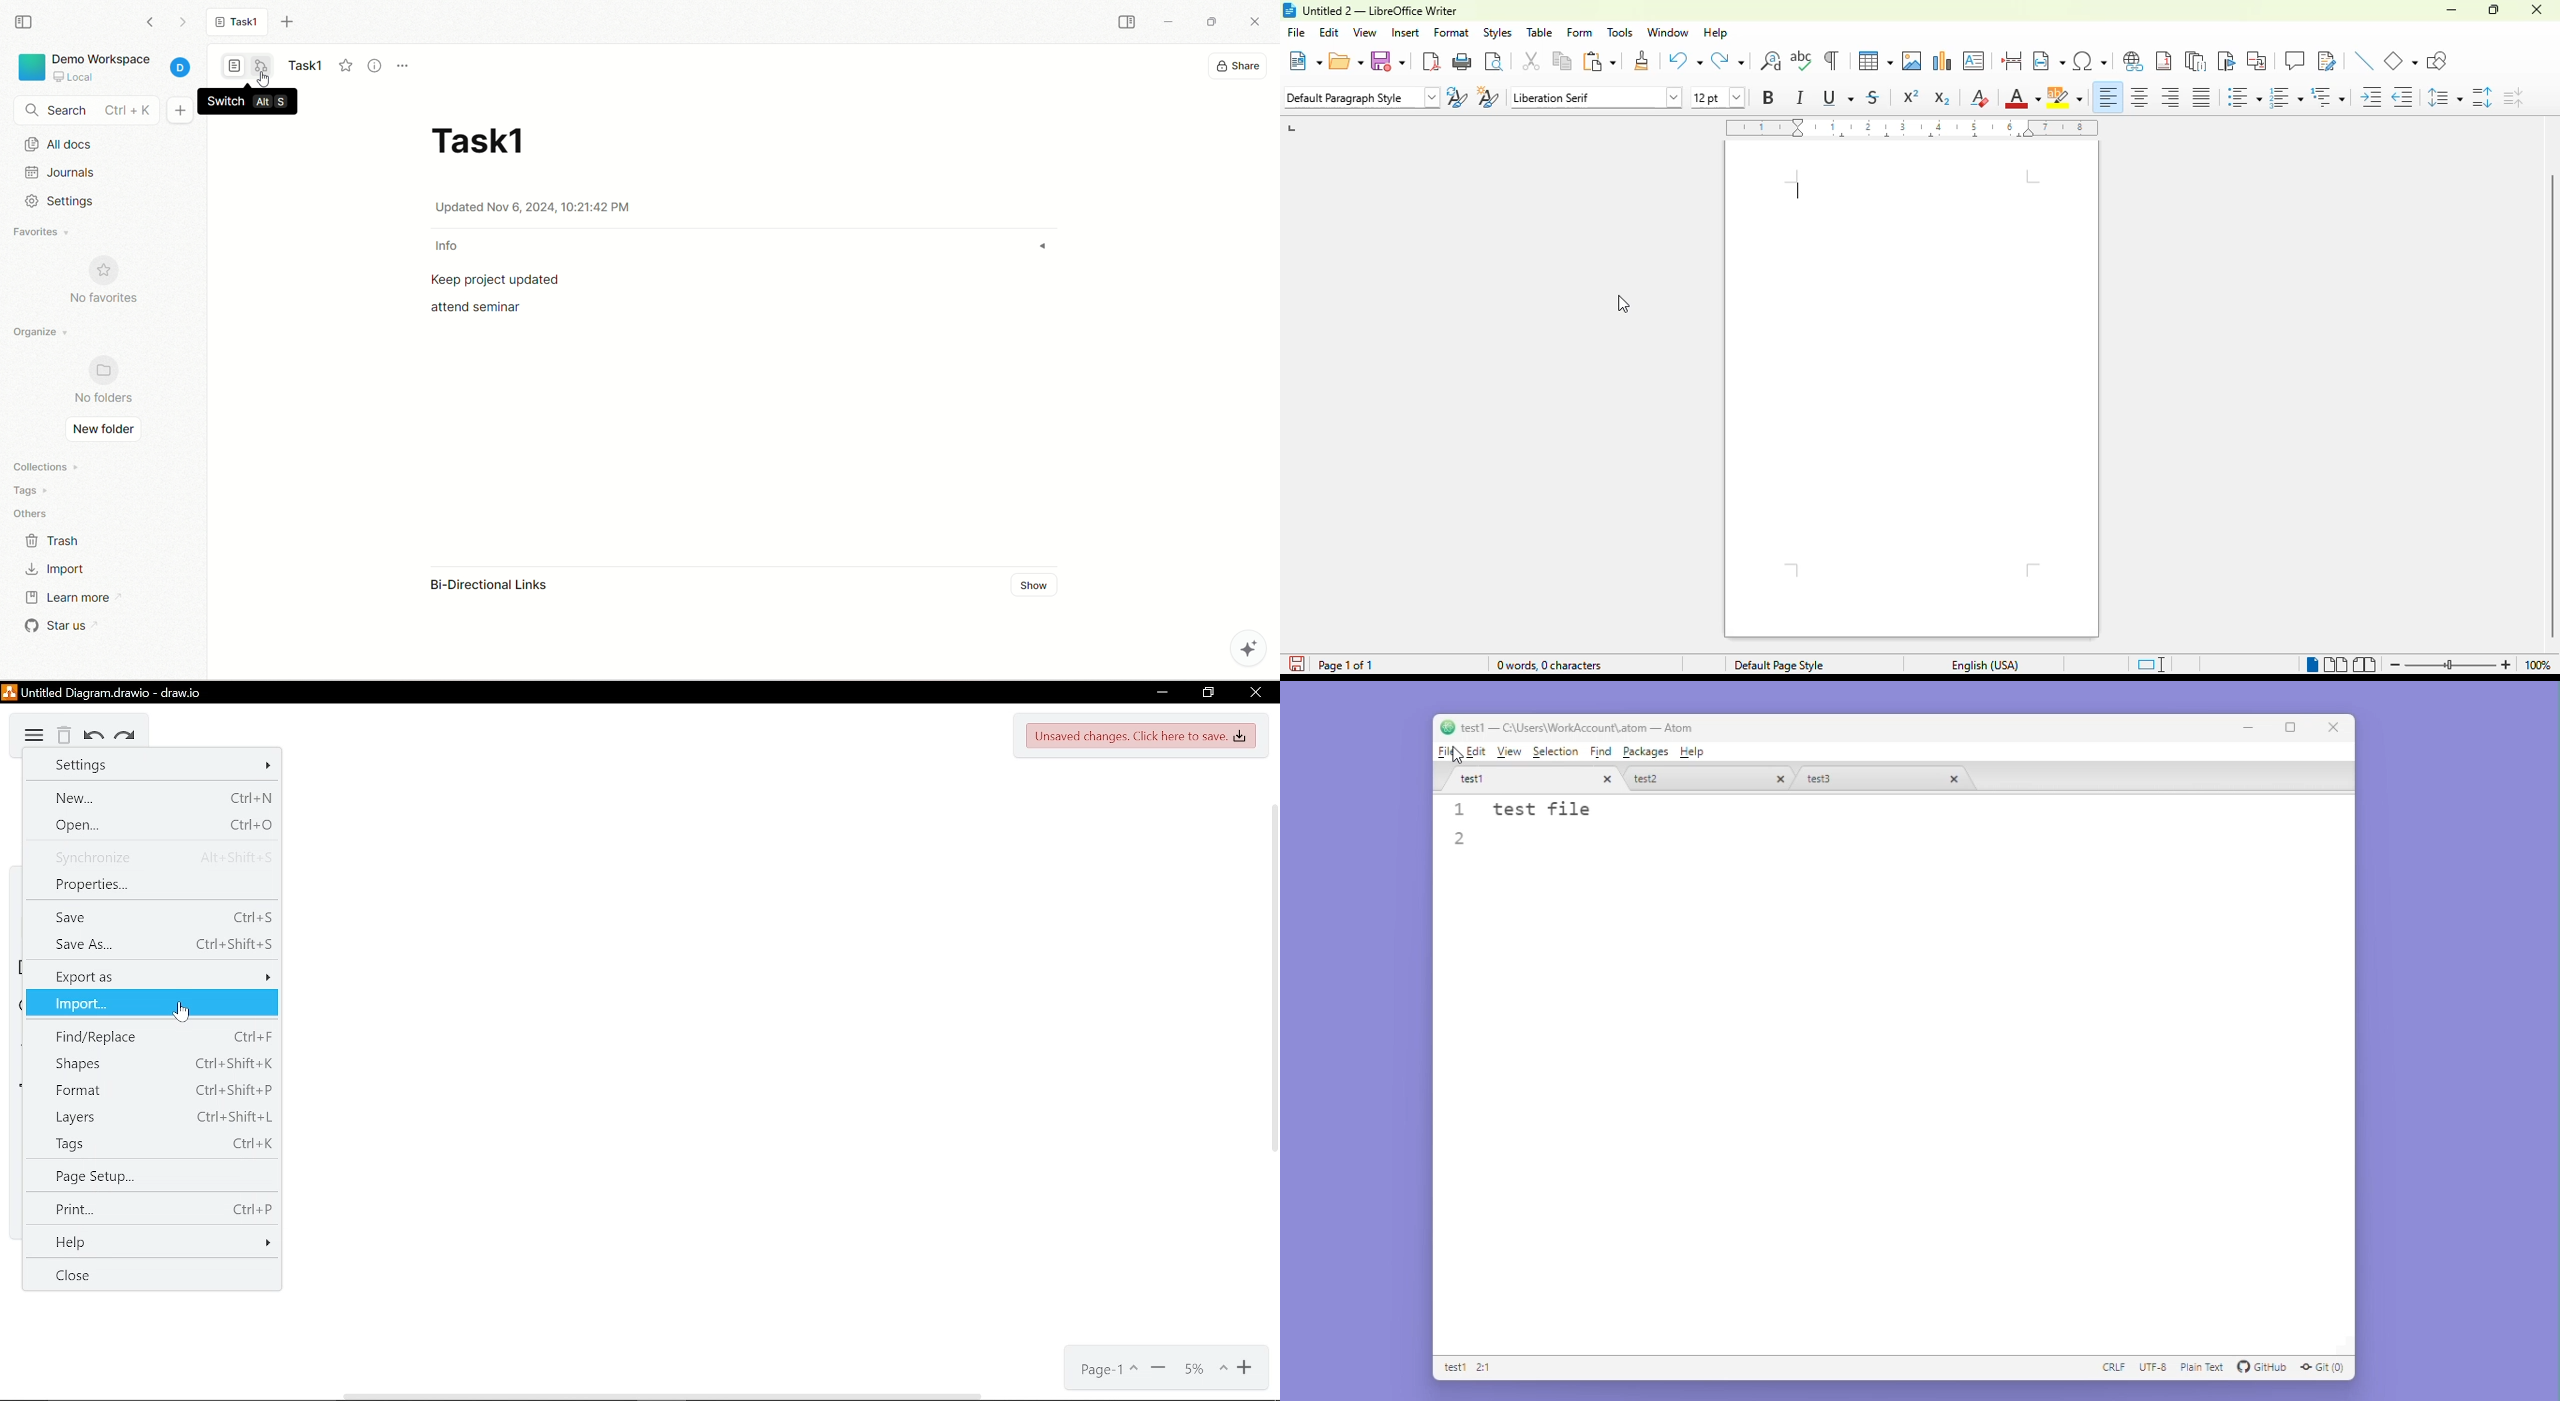  Describe the element at coordinates (1170, 24) in the screenshot. I see `minimize` at that location.